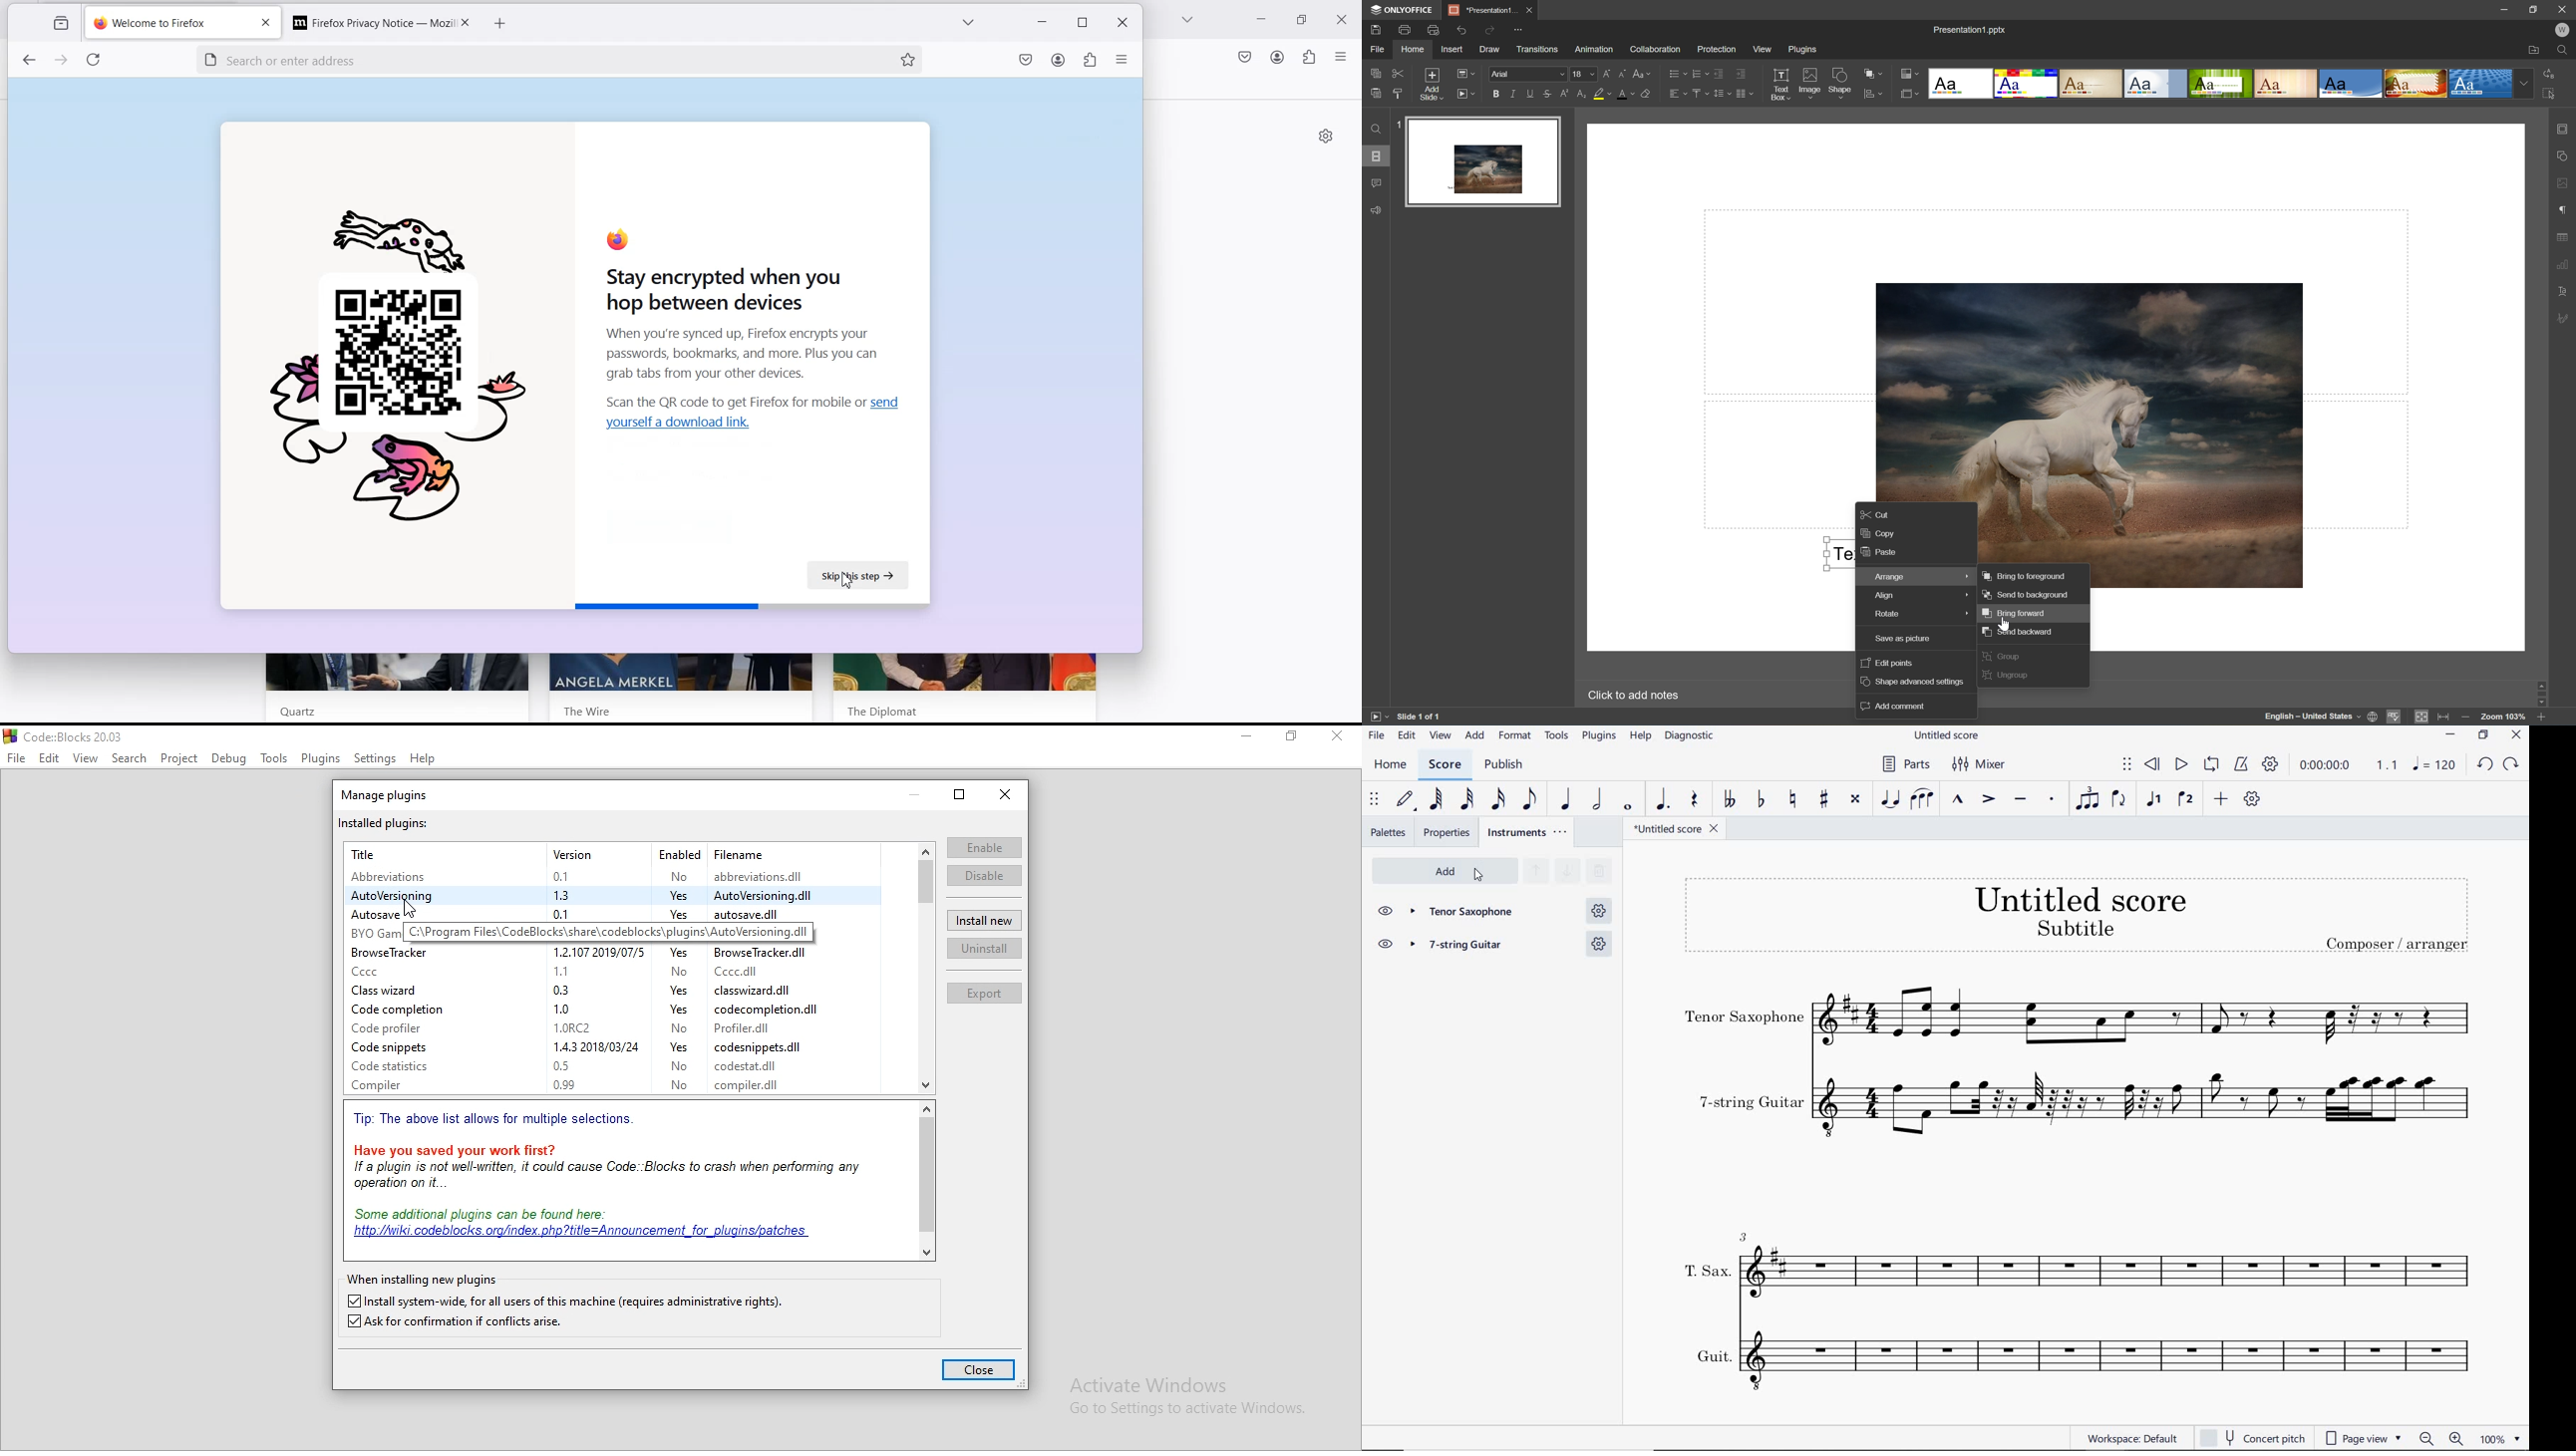 This screenshot has width=2576, height=1456. I want to click on Change case, so click(1644, 73).